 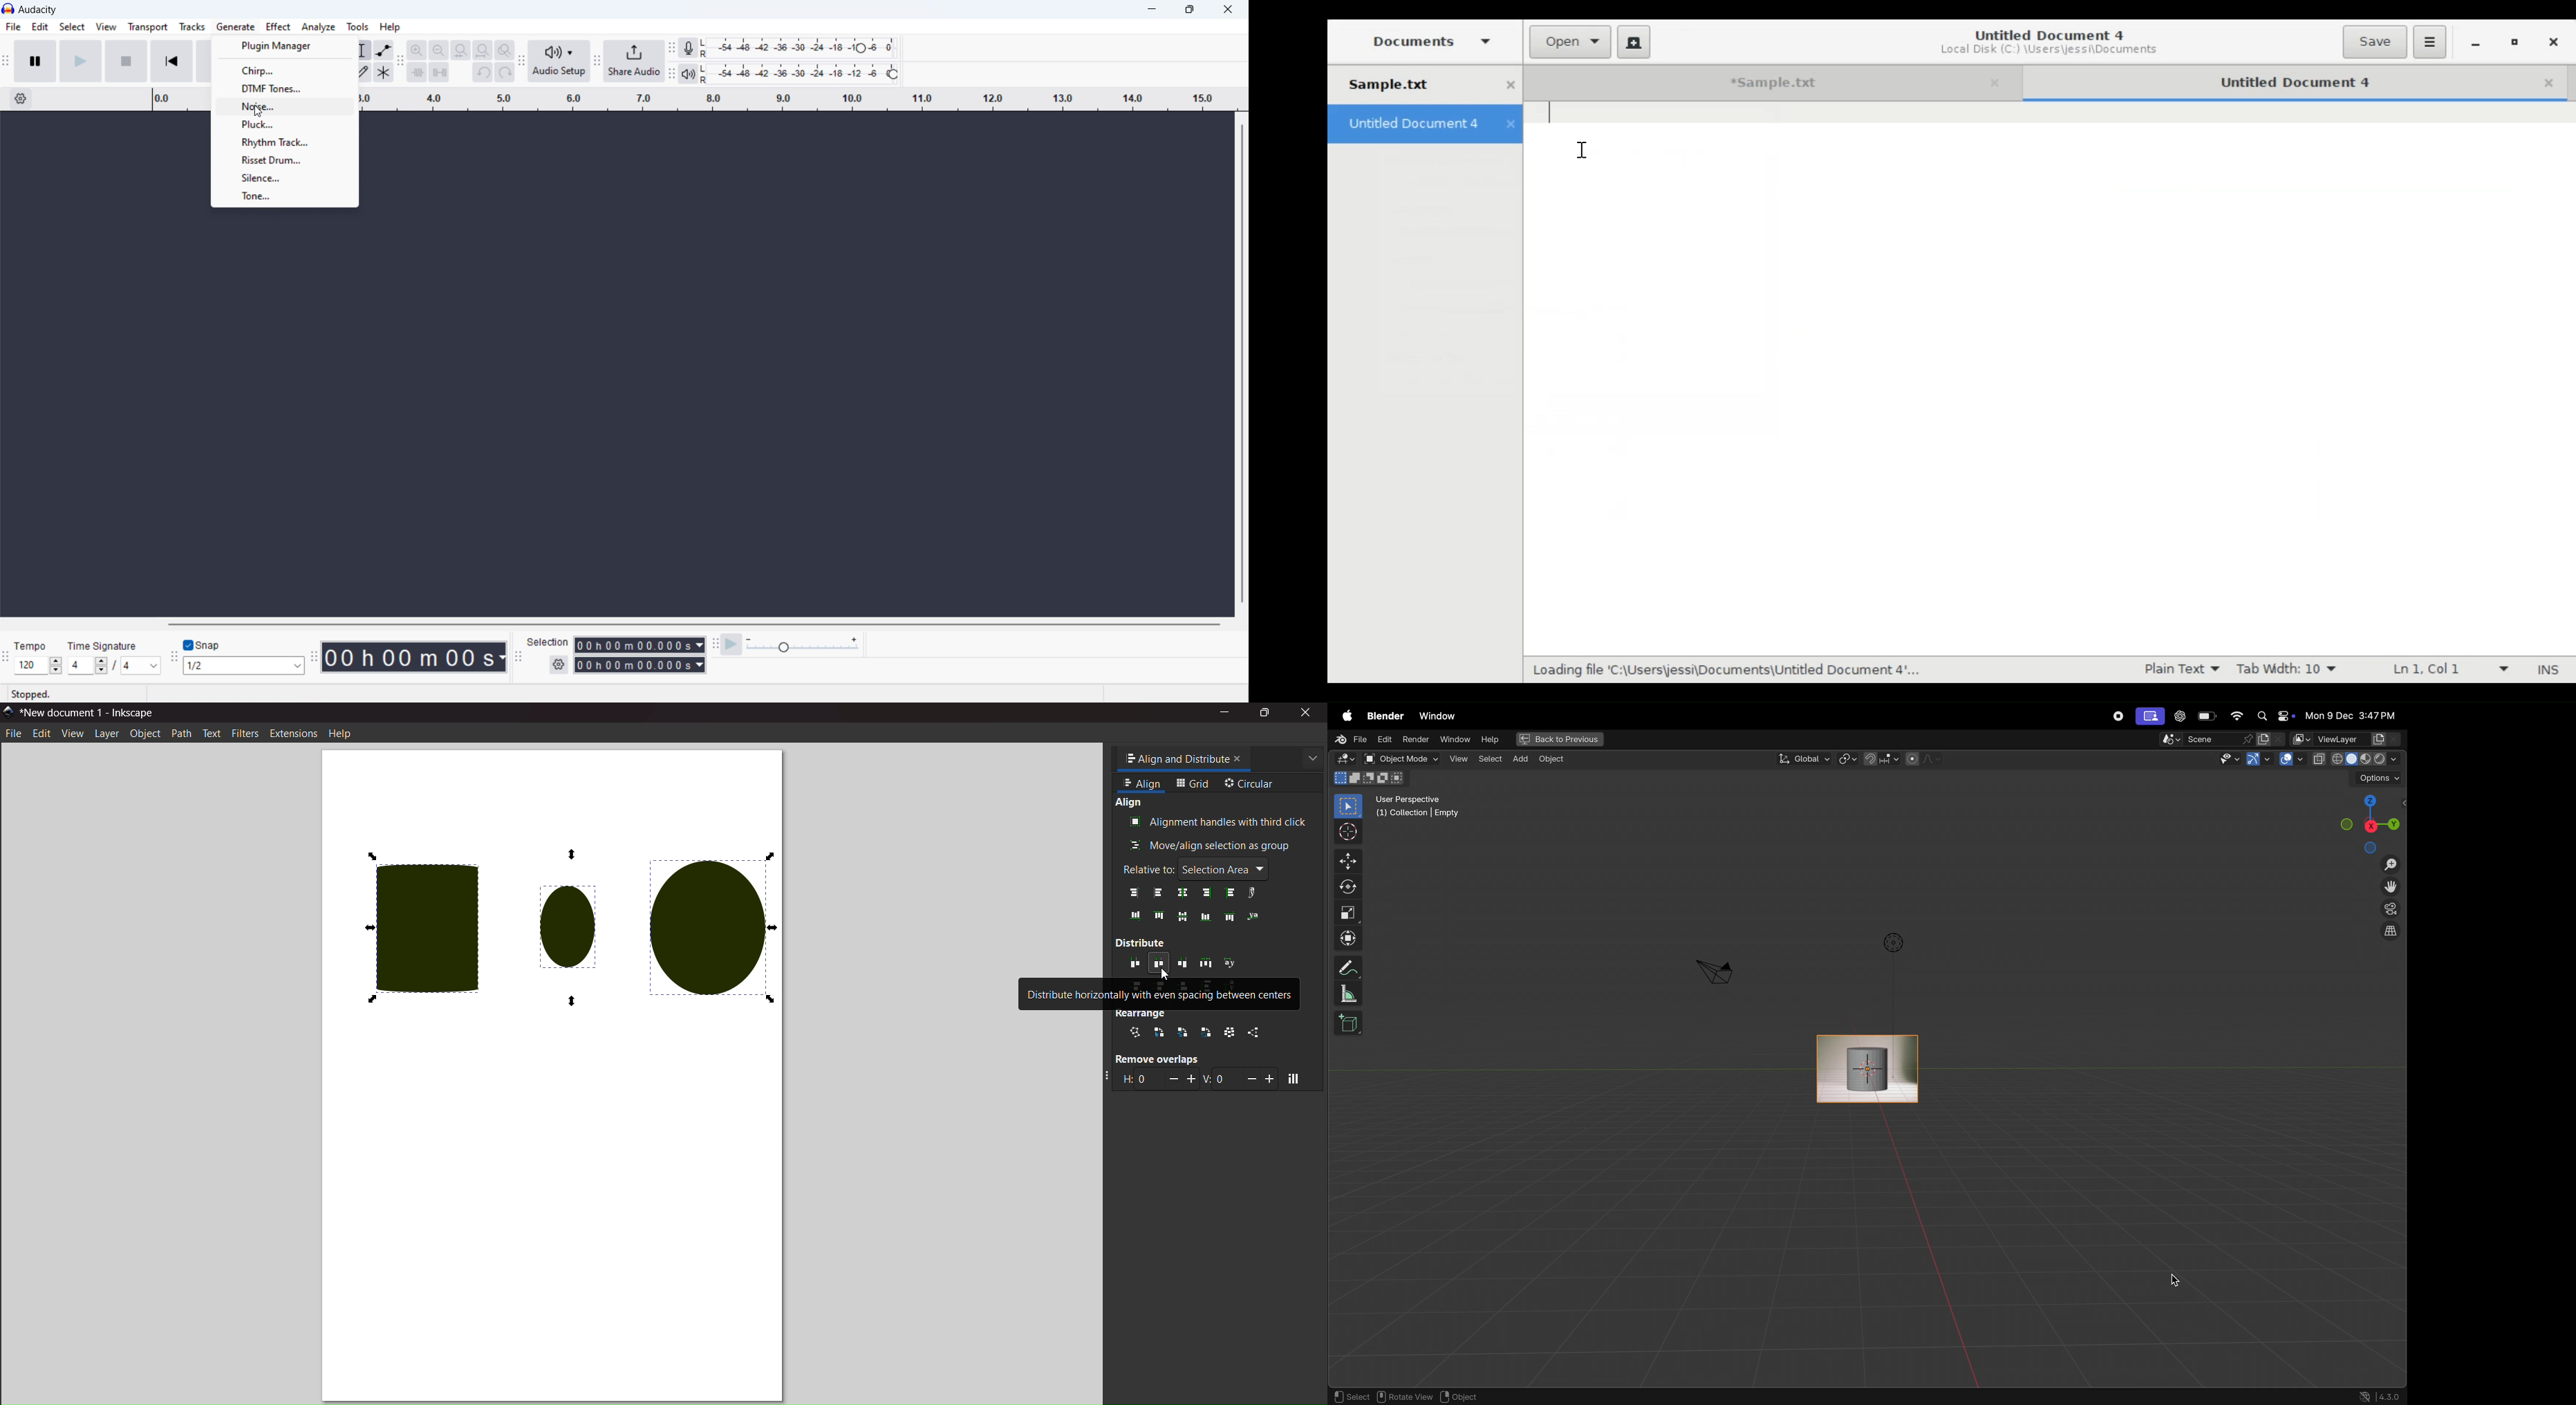 What do you see at coordinates (72, 734) in the screenshot?
I see `view` at bounding box center [72, 734].